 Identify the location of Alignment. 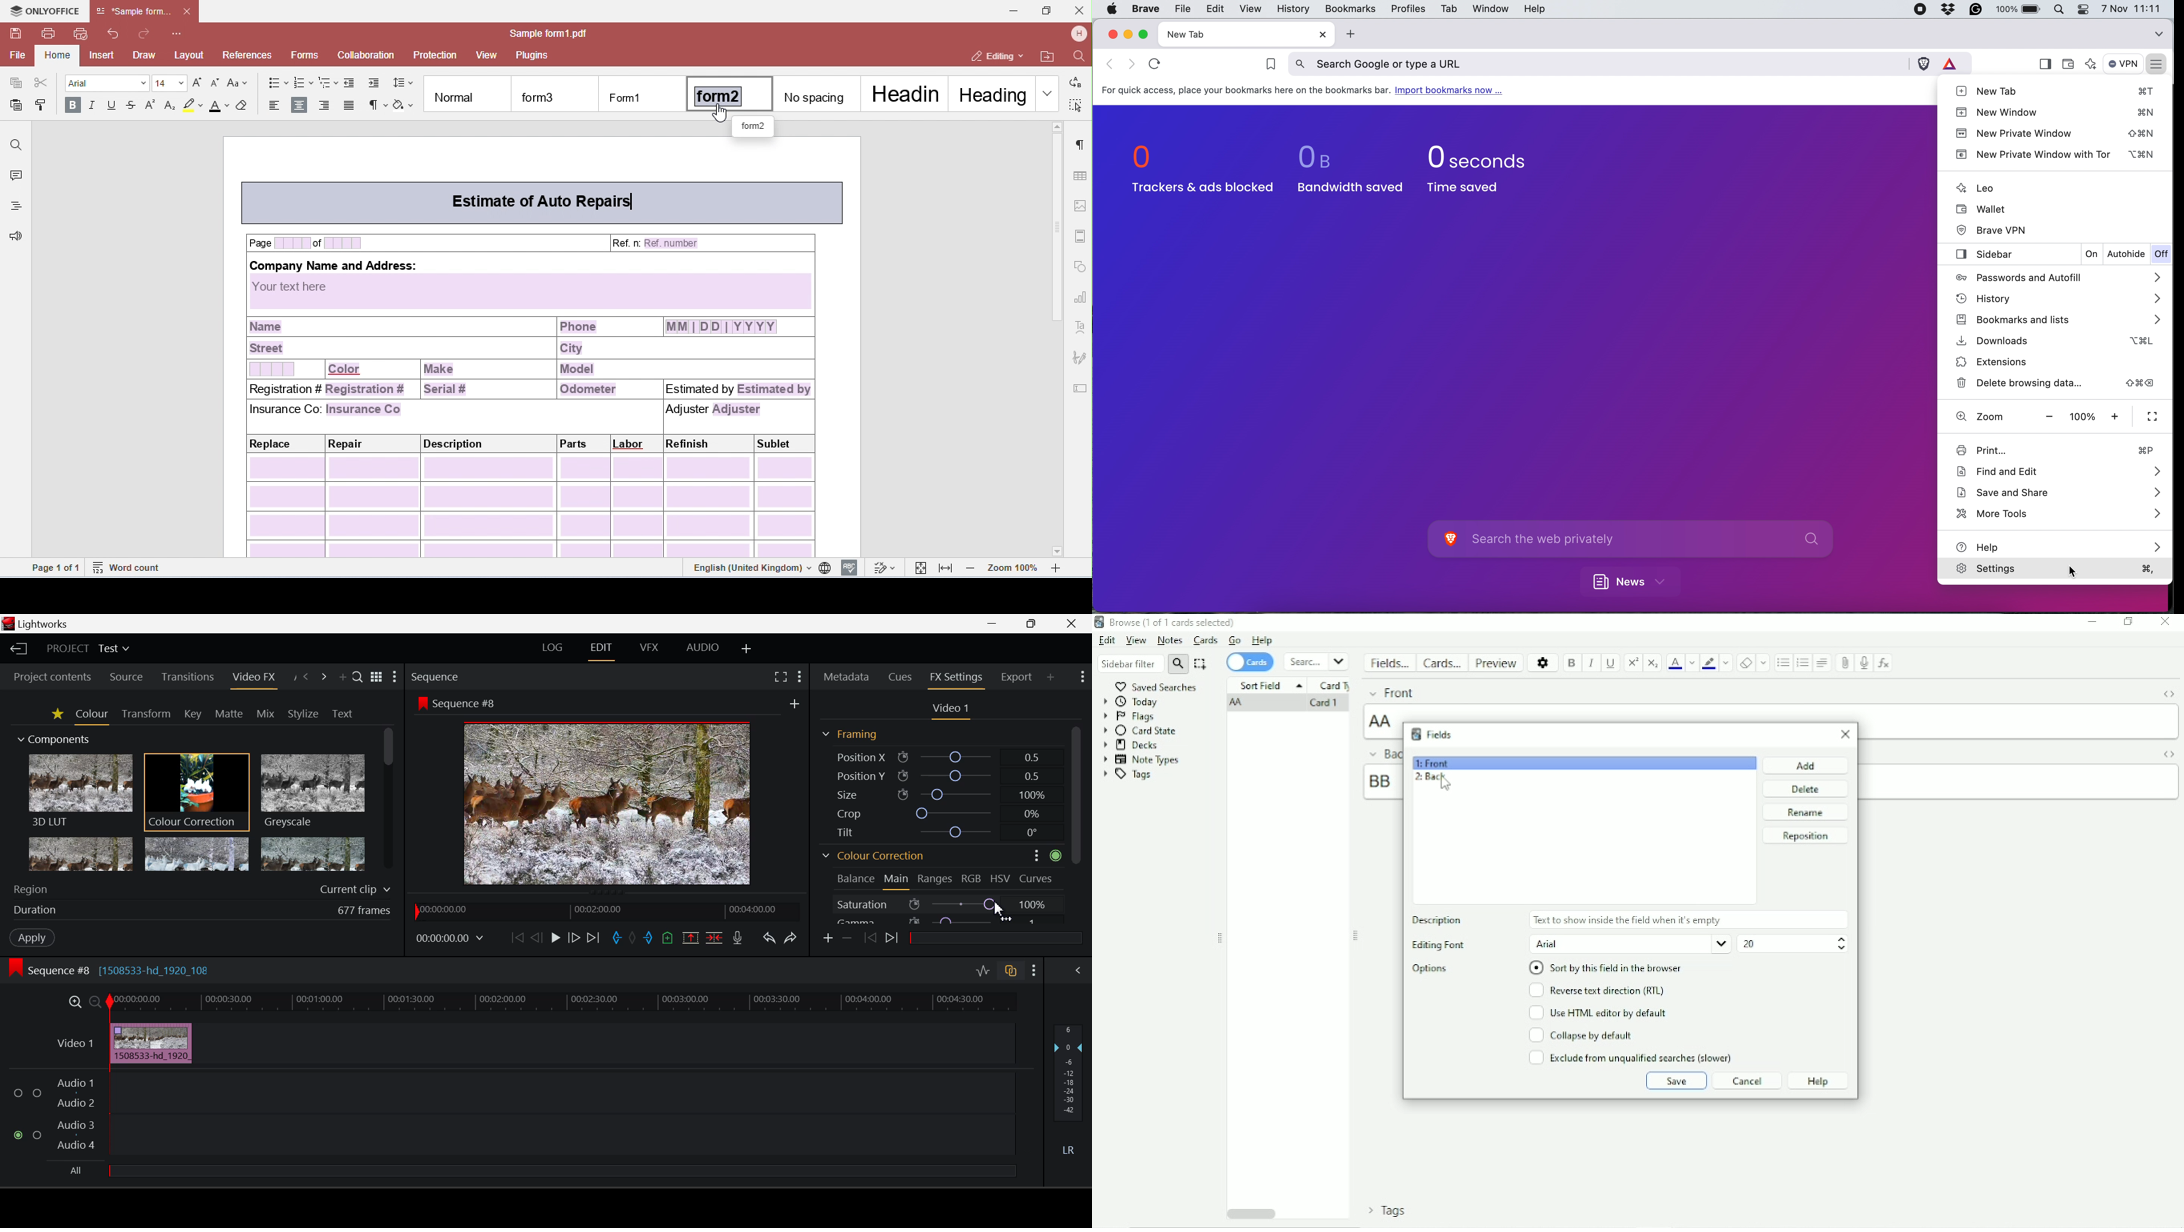
(1823, 662).